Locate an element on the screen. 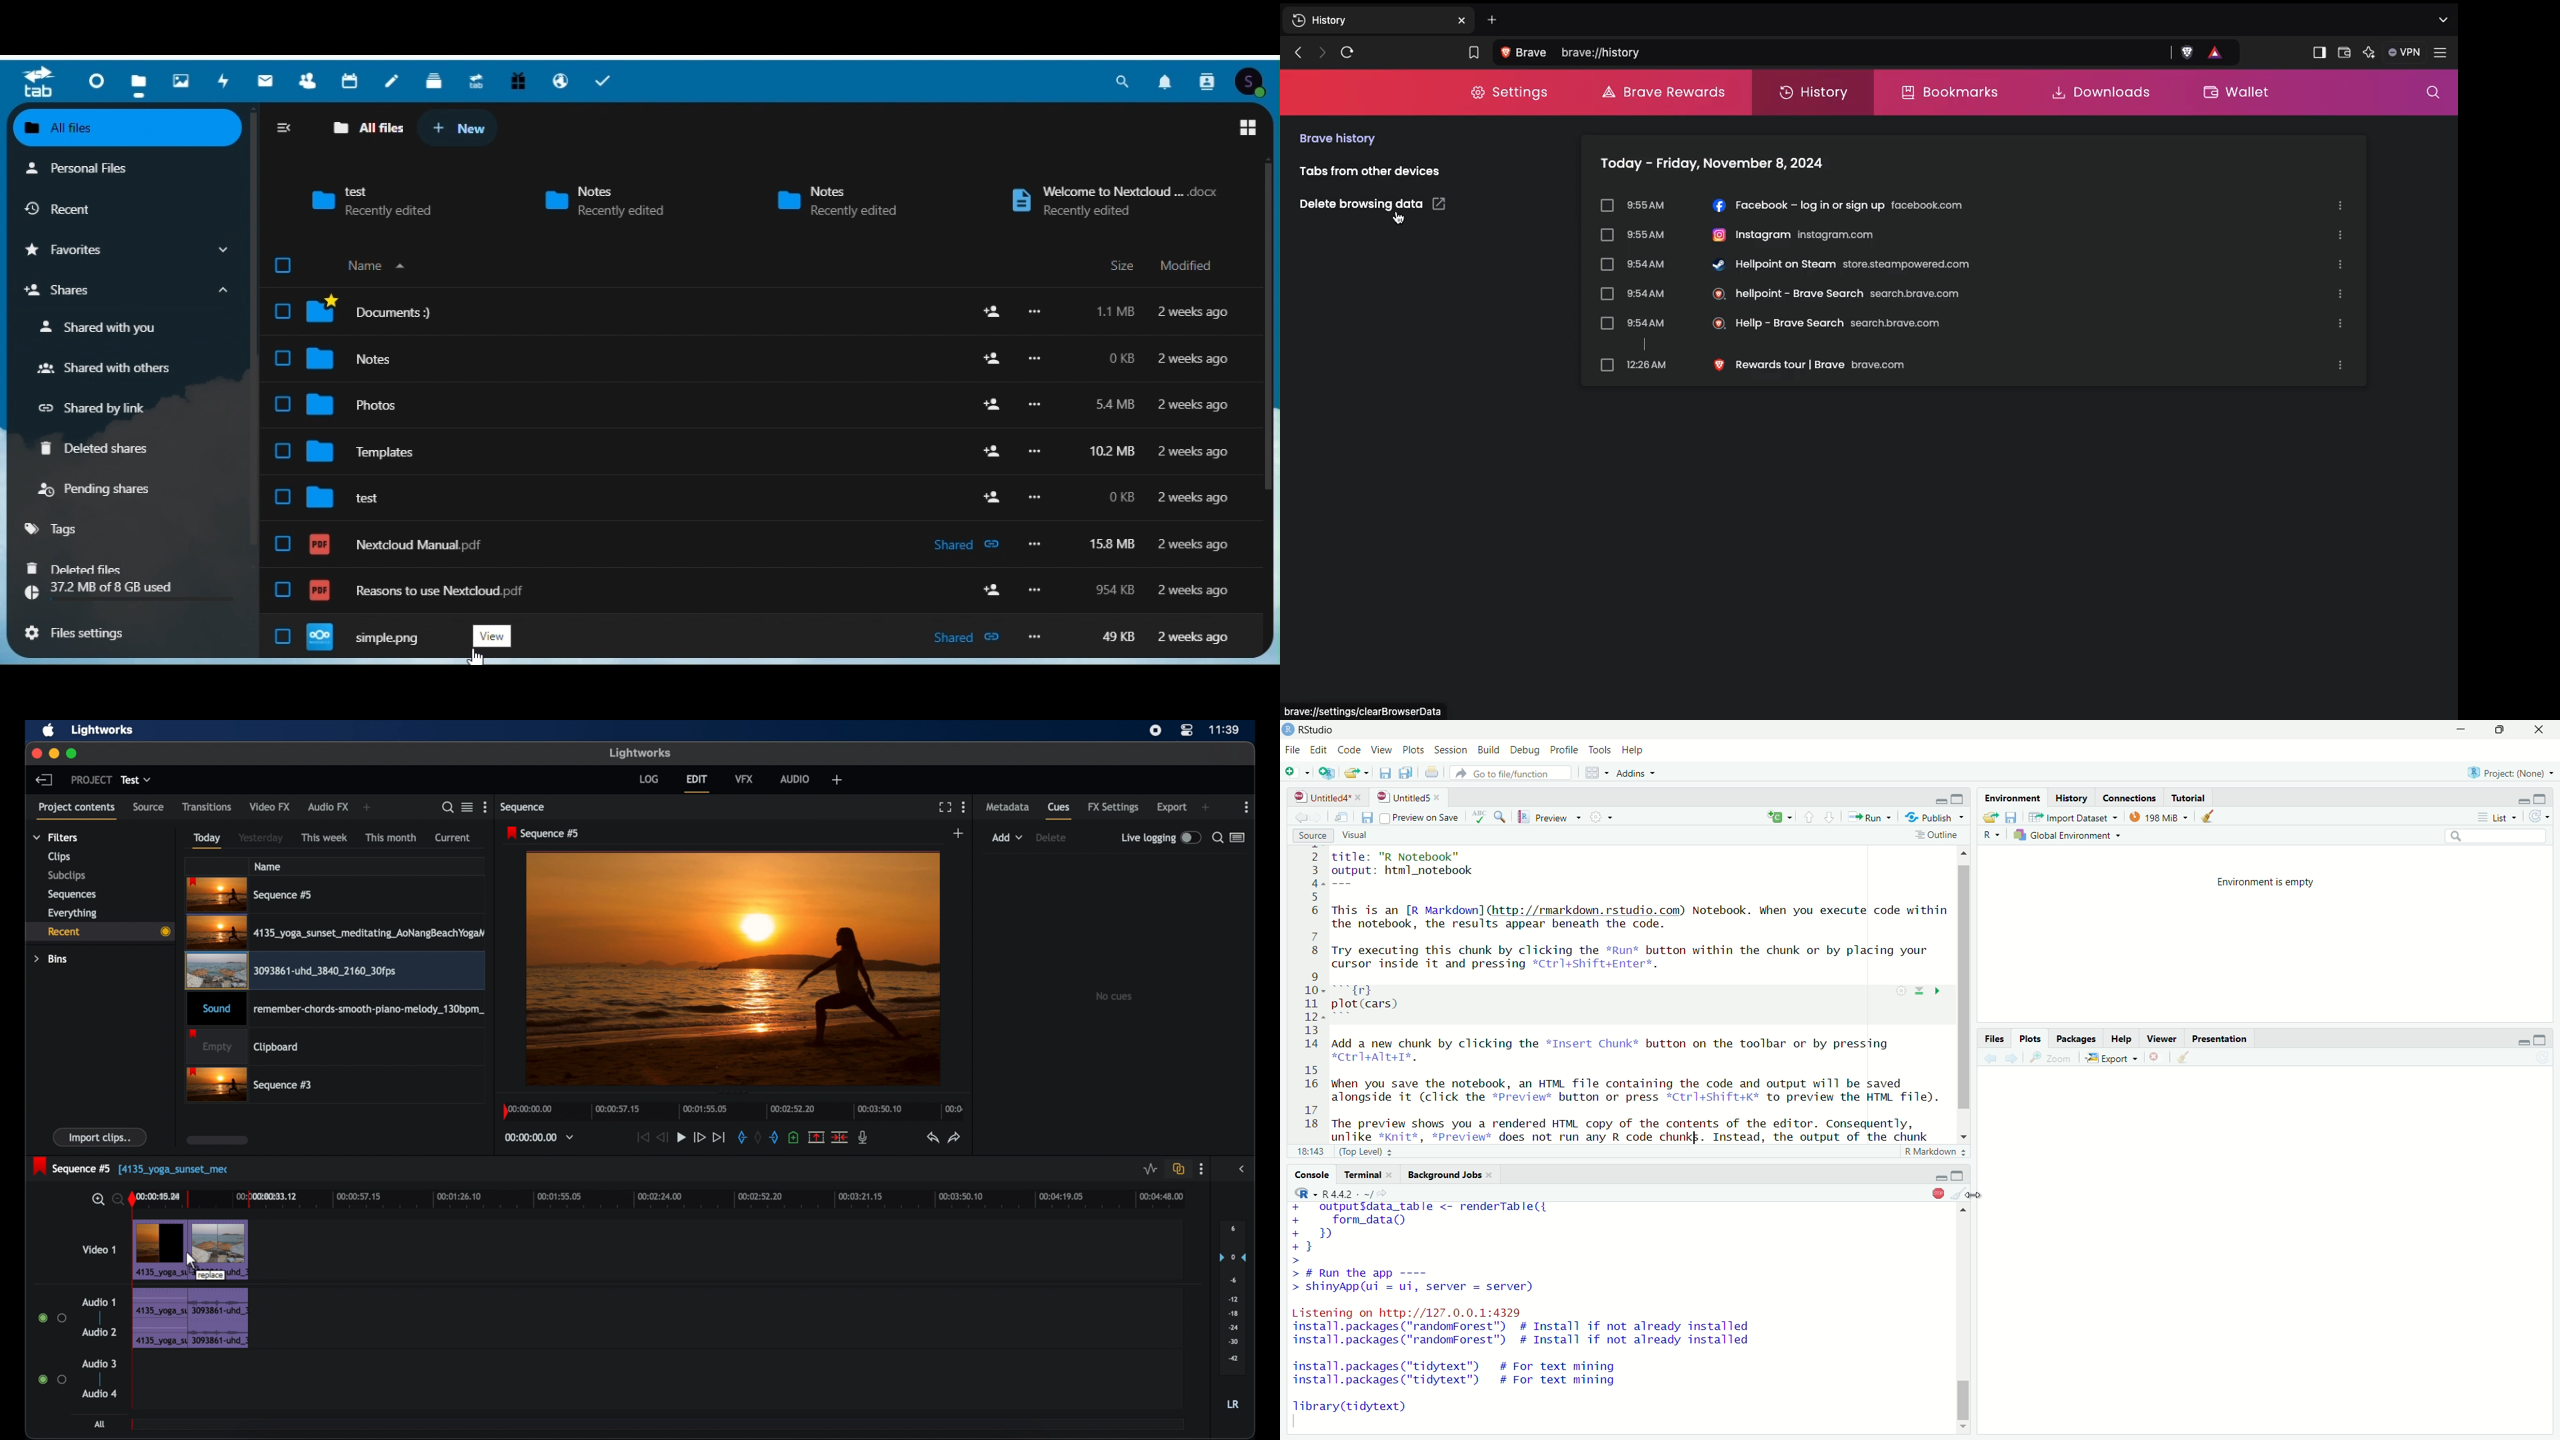 Image resolution: width=2576 pixels, height=1456 pixels. save workspace is located at coordinates (2011, 817).